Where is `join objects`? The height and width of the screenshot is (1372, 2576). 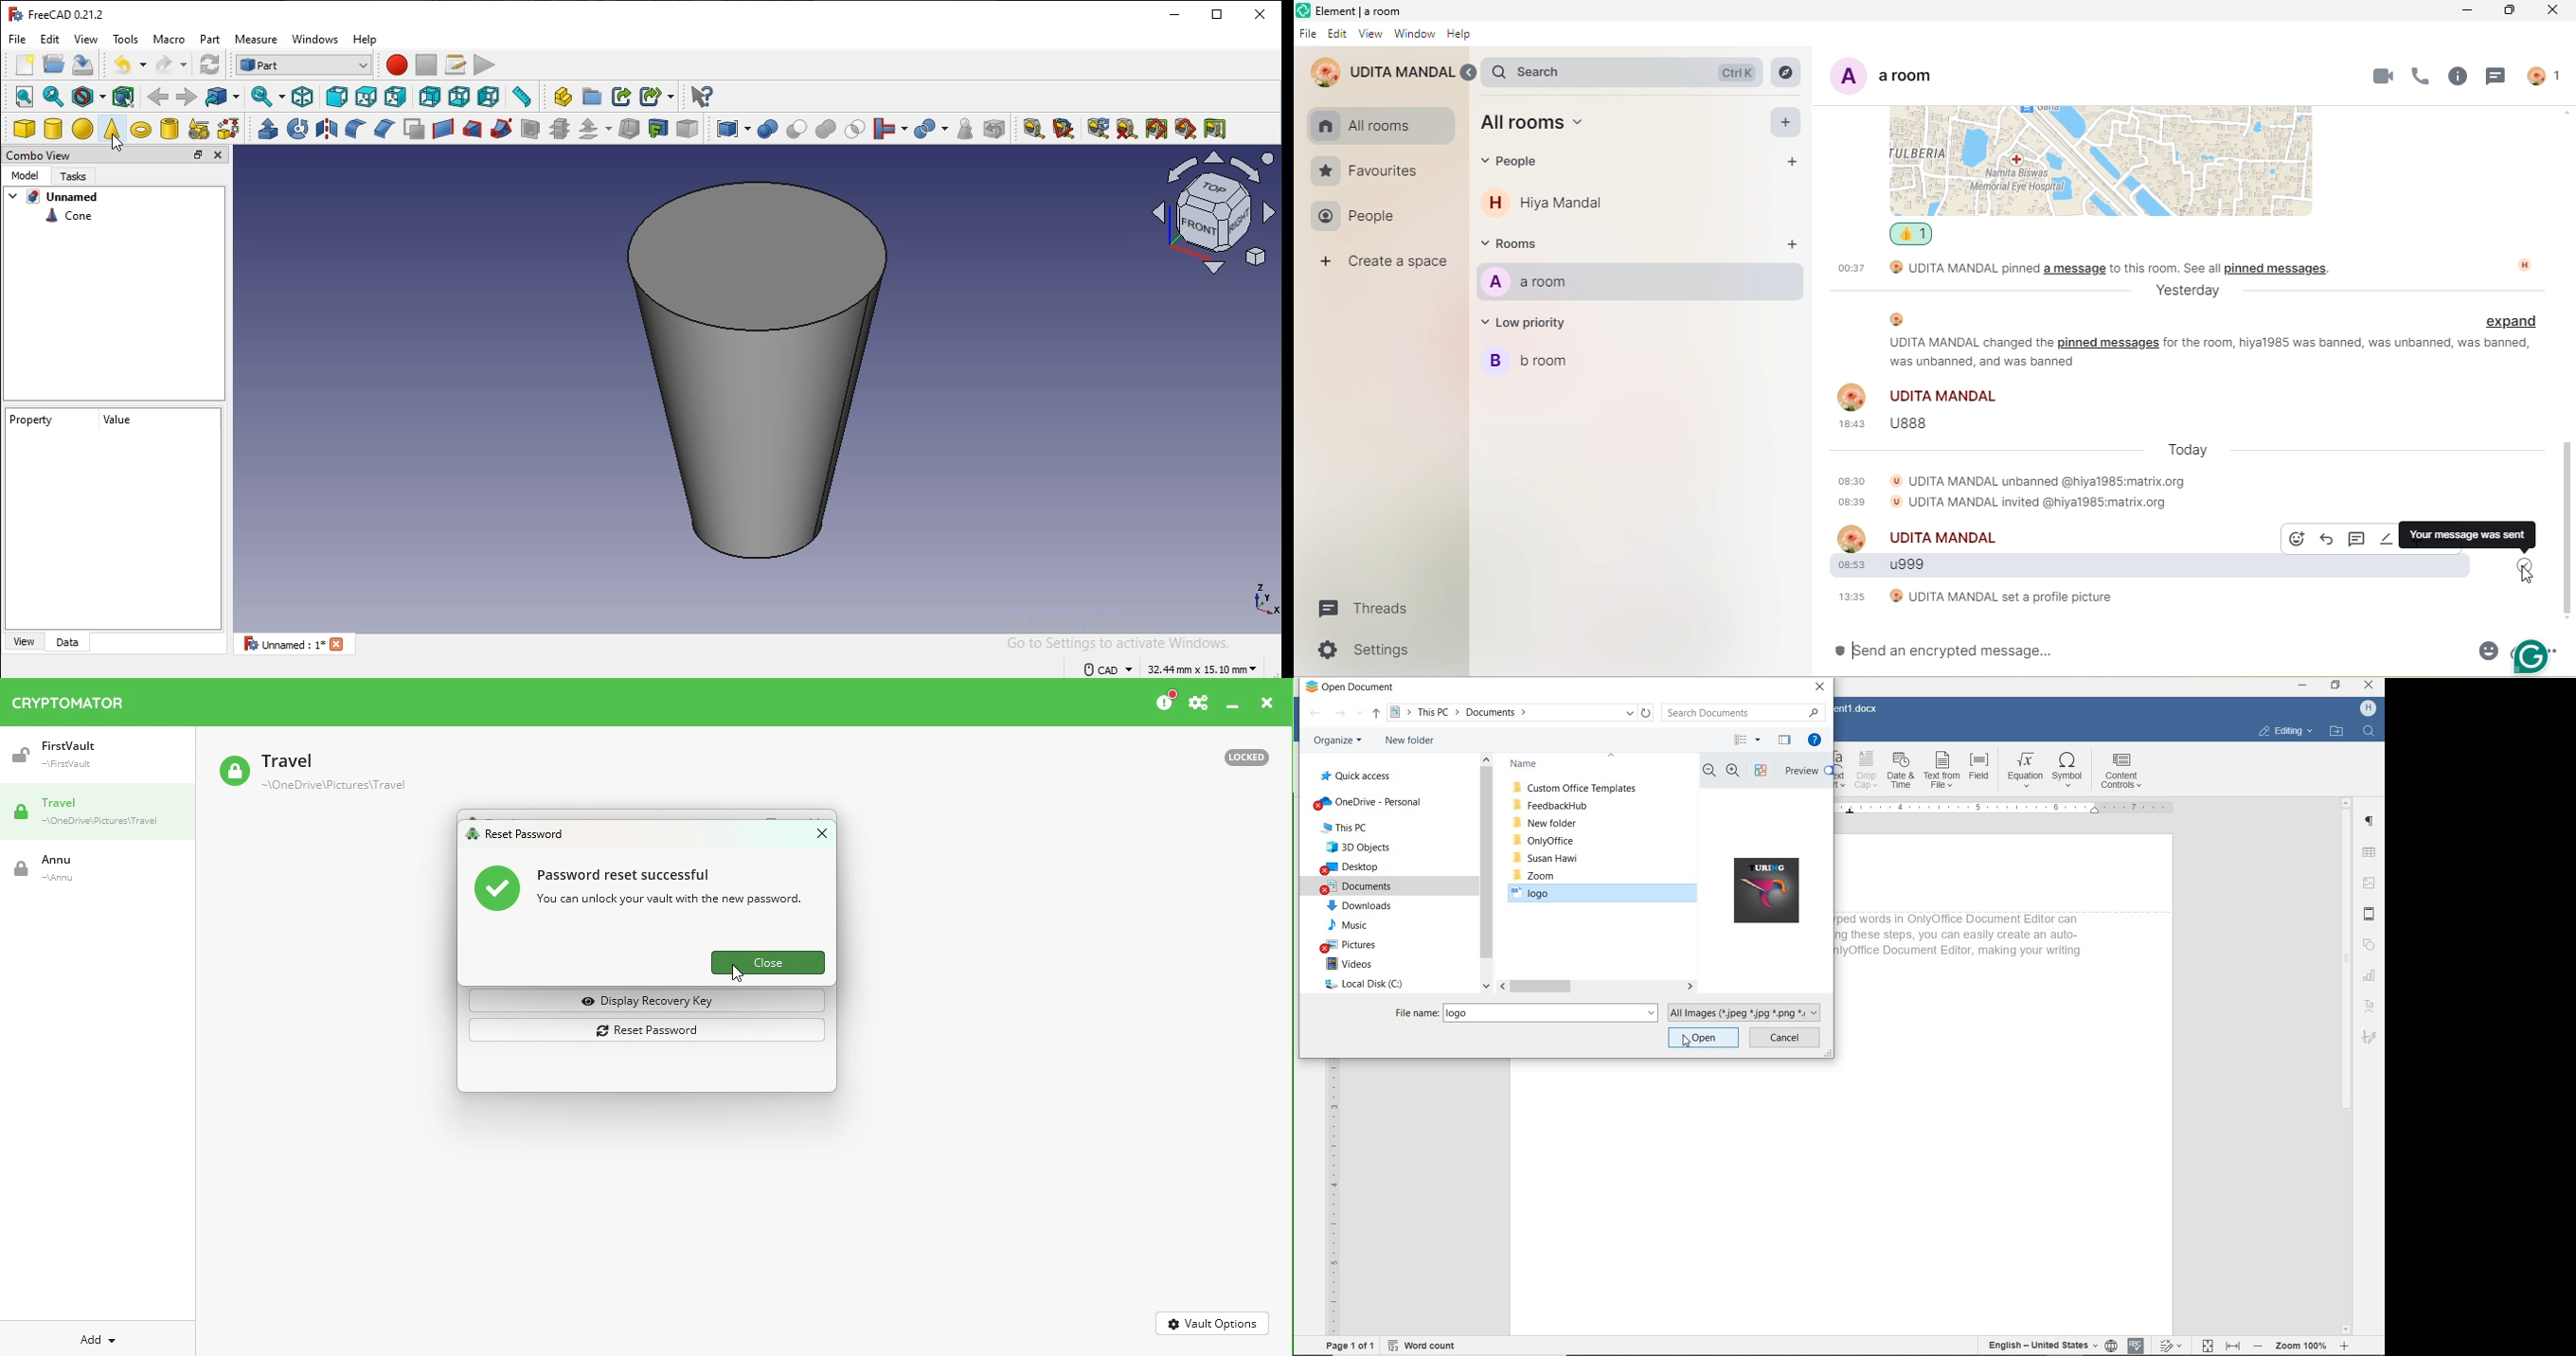 join objects is located at coordinates (886, 129).